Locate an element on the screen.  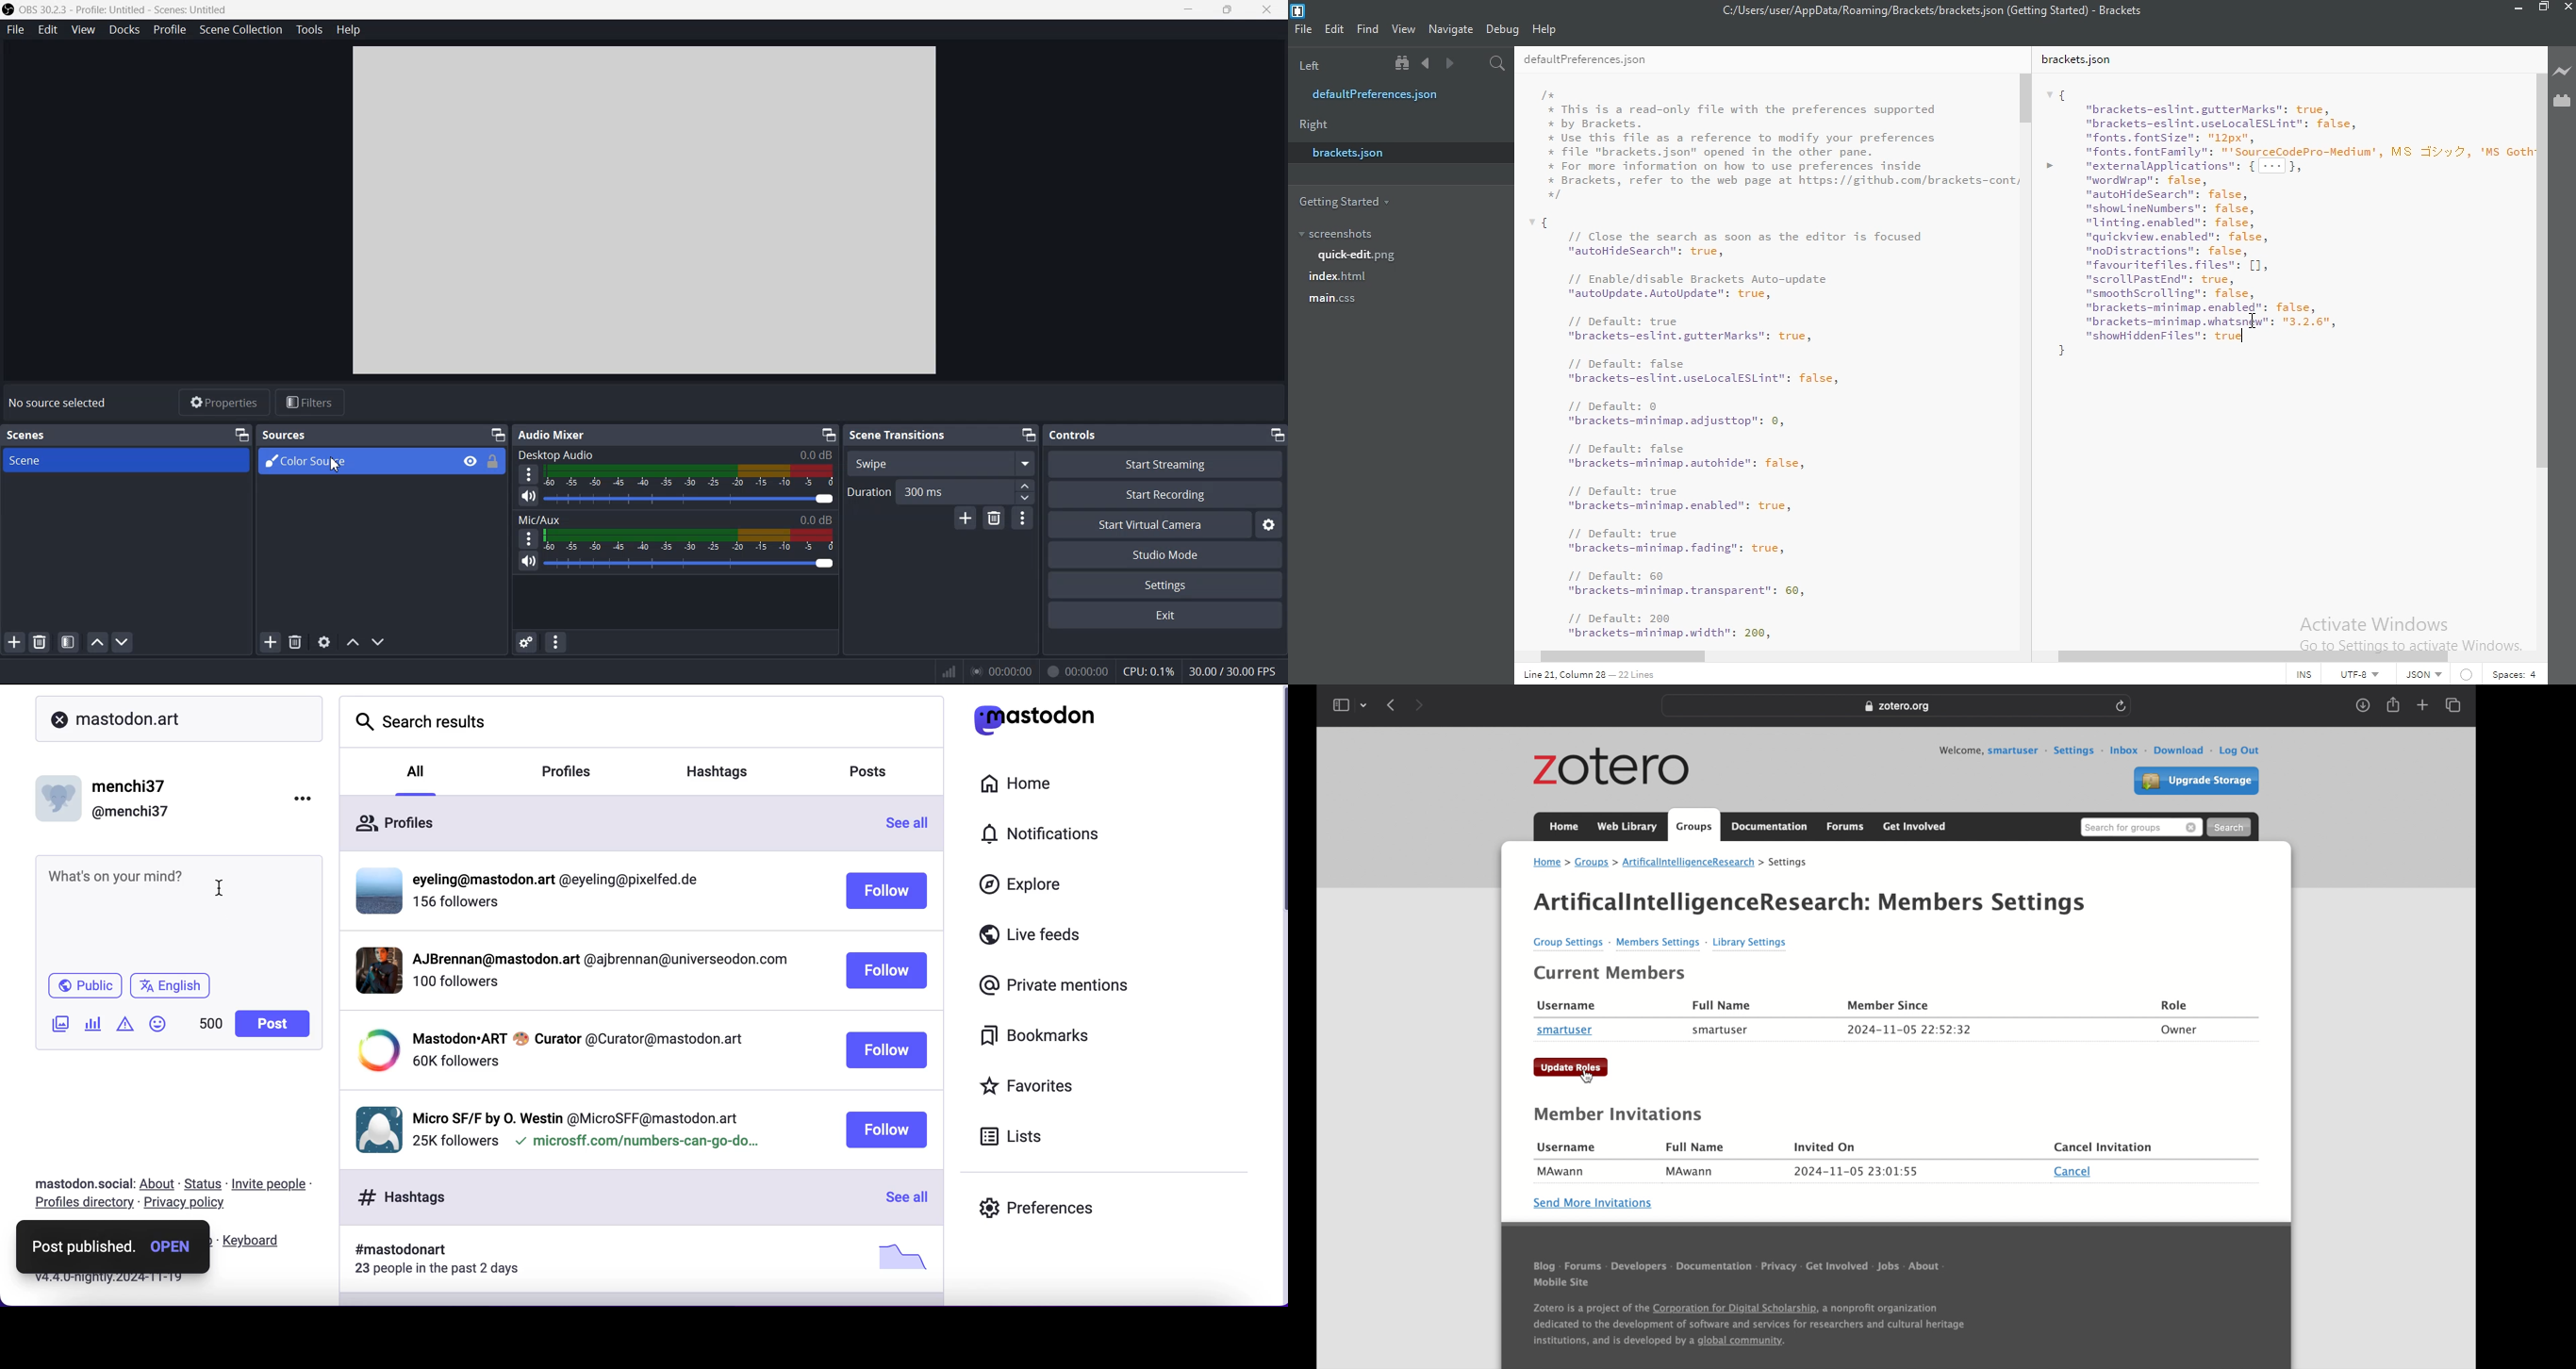
follow is located at coordinates (886, 1130).